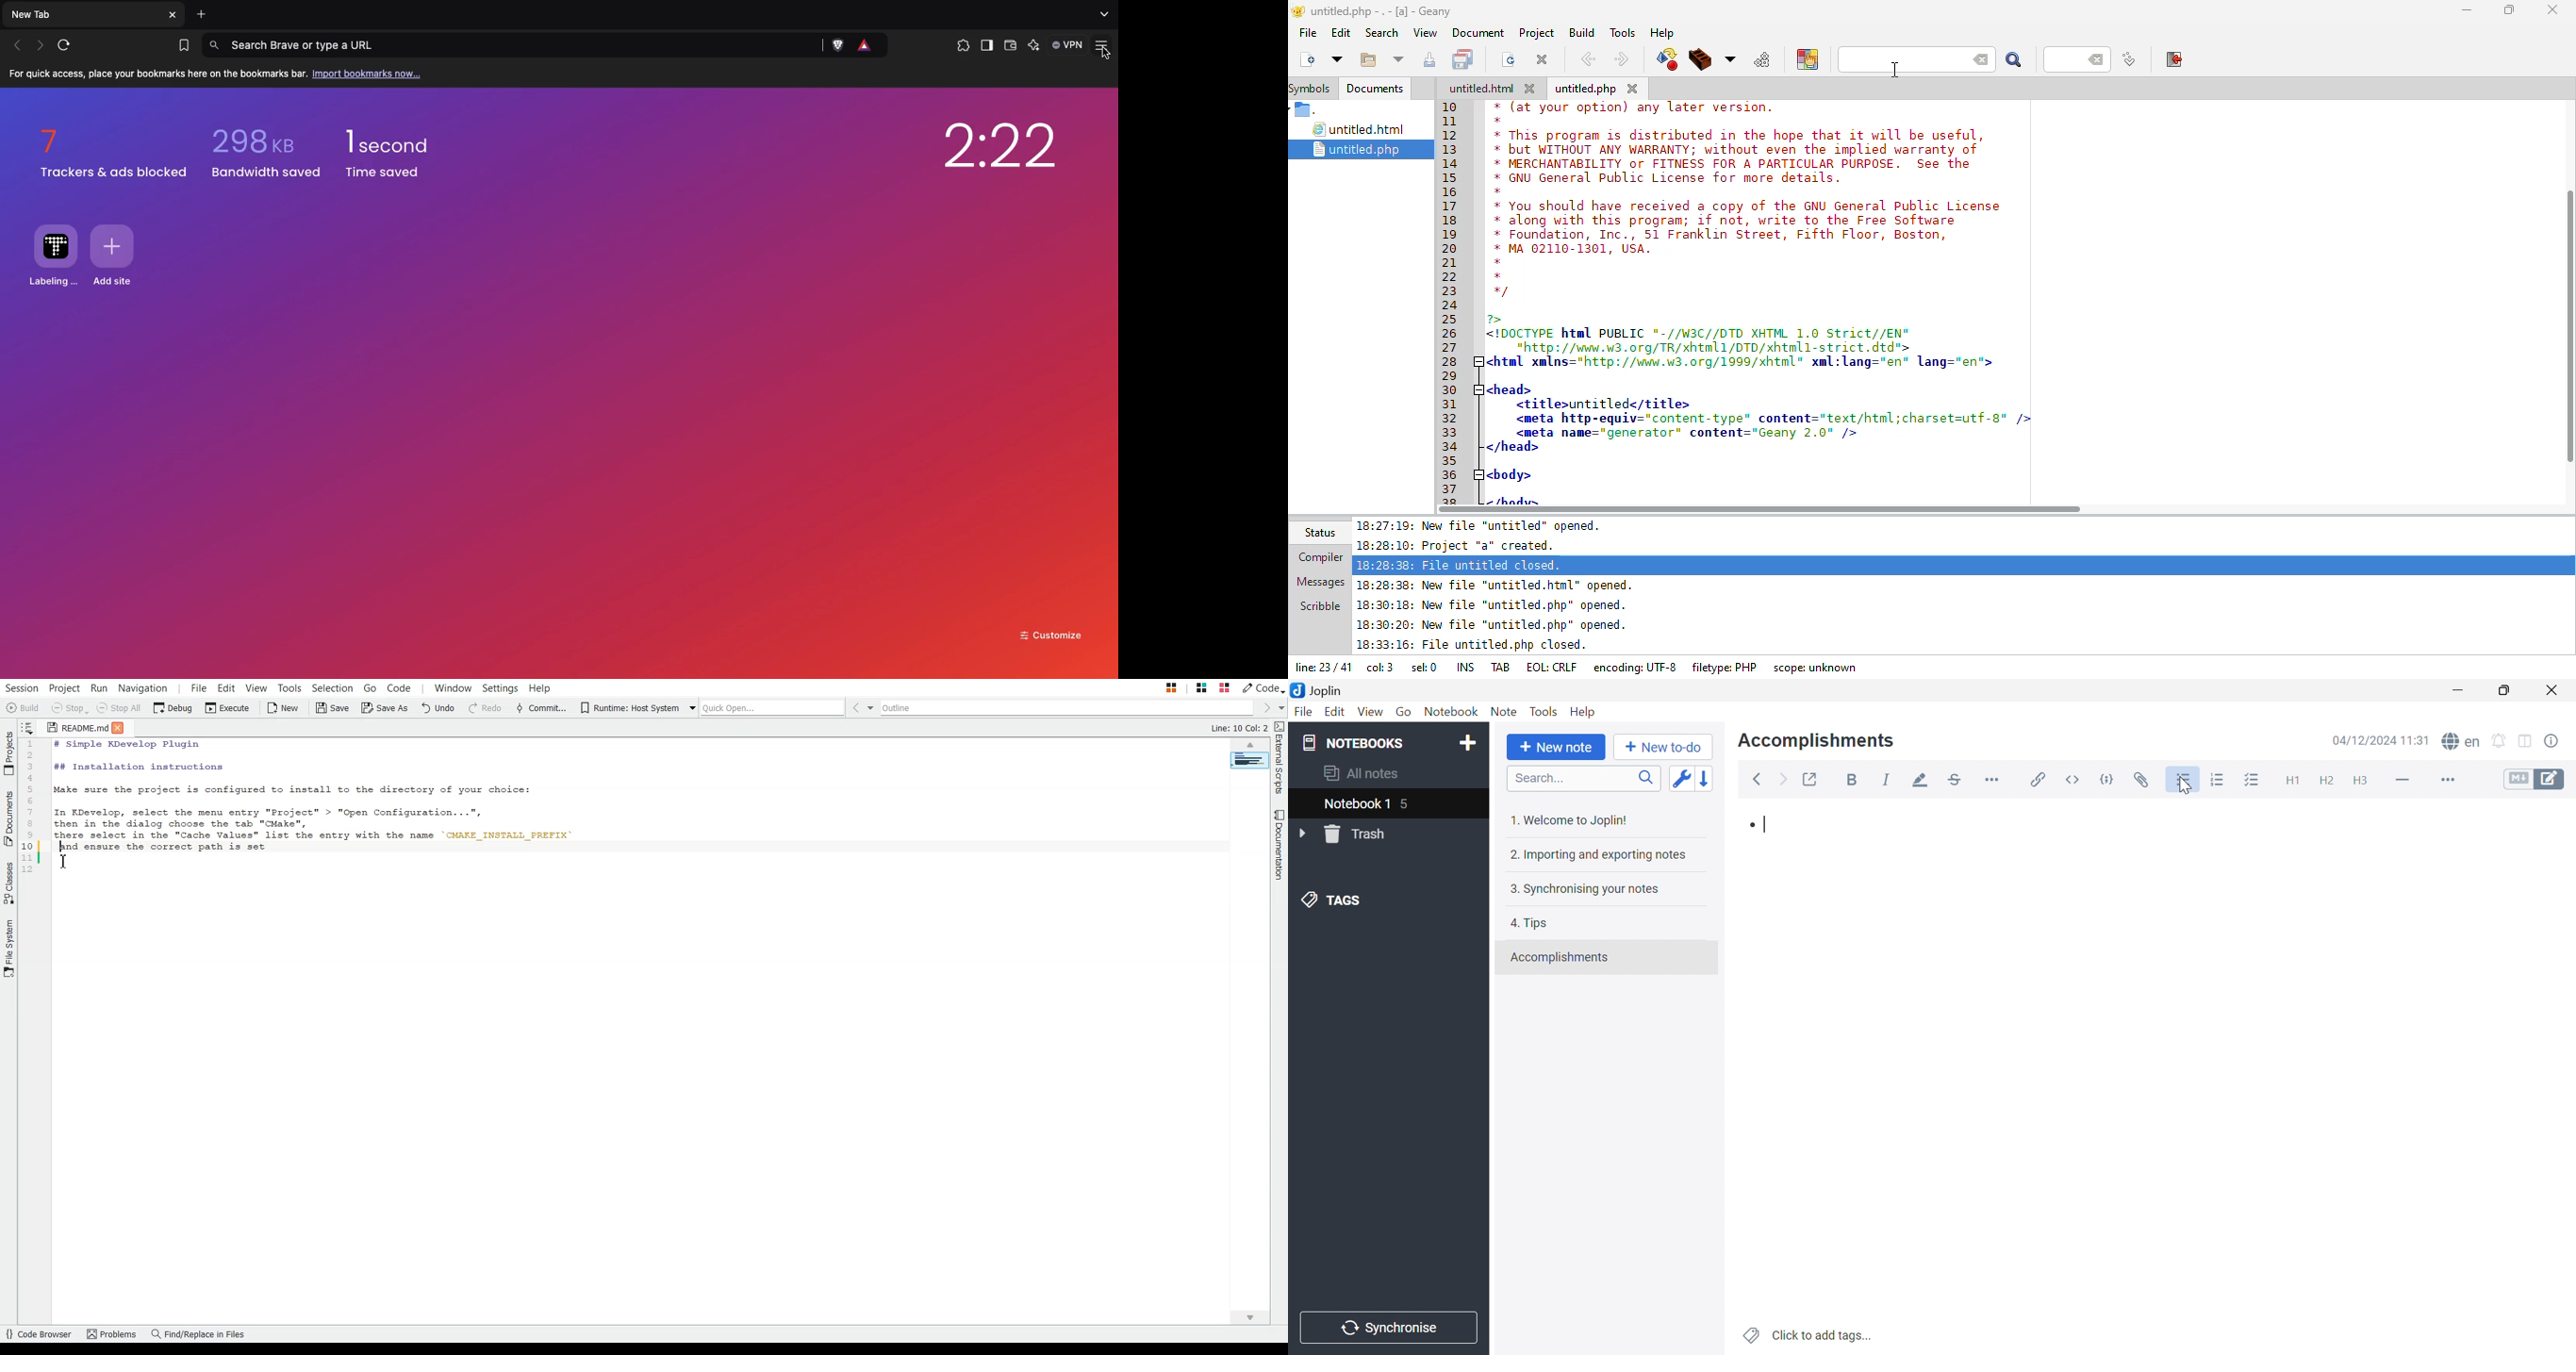  What do you see at coordinates (1529, 924) in the screenshot?
I see `4. Tips` at bounding box center [1529, 924].